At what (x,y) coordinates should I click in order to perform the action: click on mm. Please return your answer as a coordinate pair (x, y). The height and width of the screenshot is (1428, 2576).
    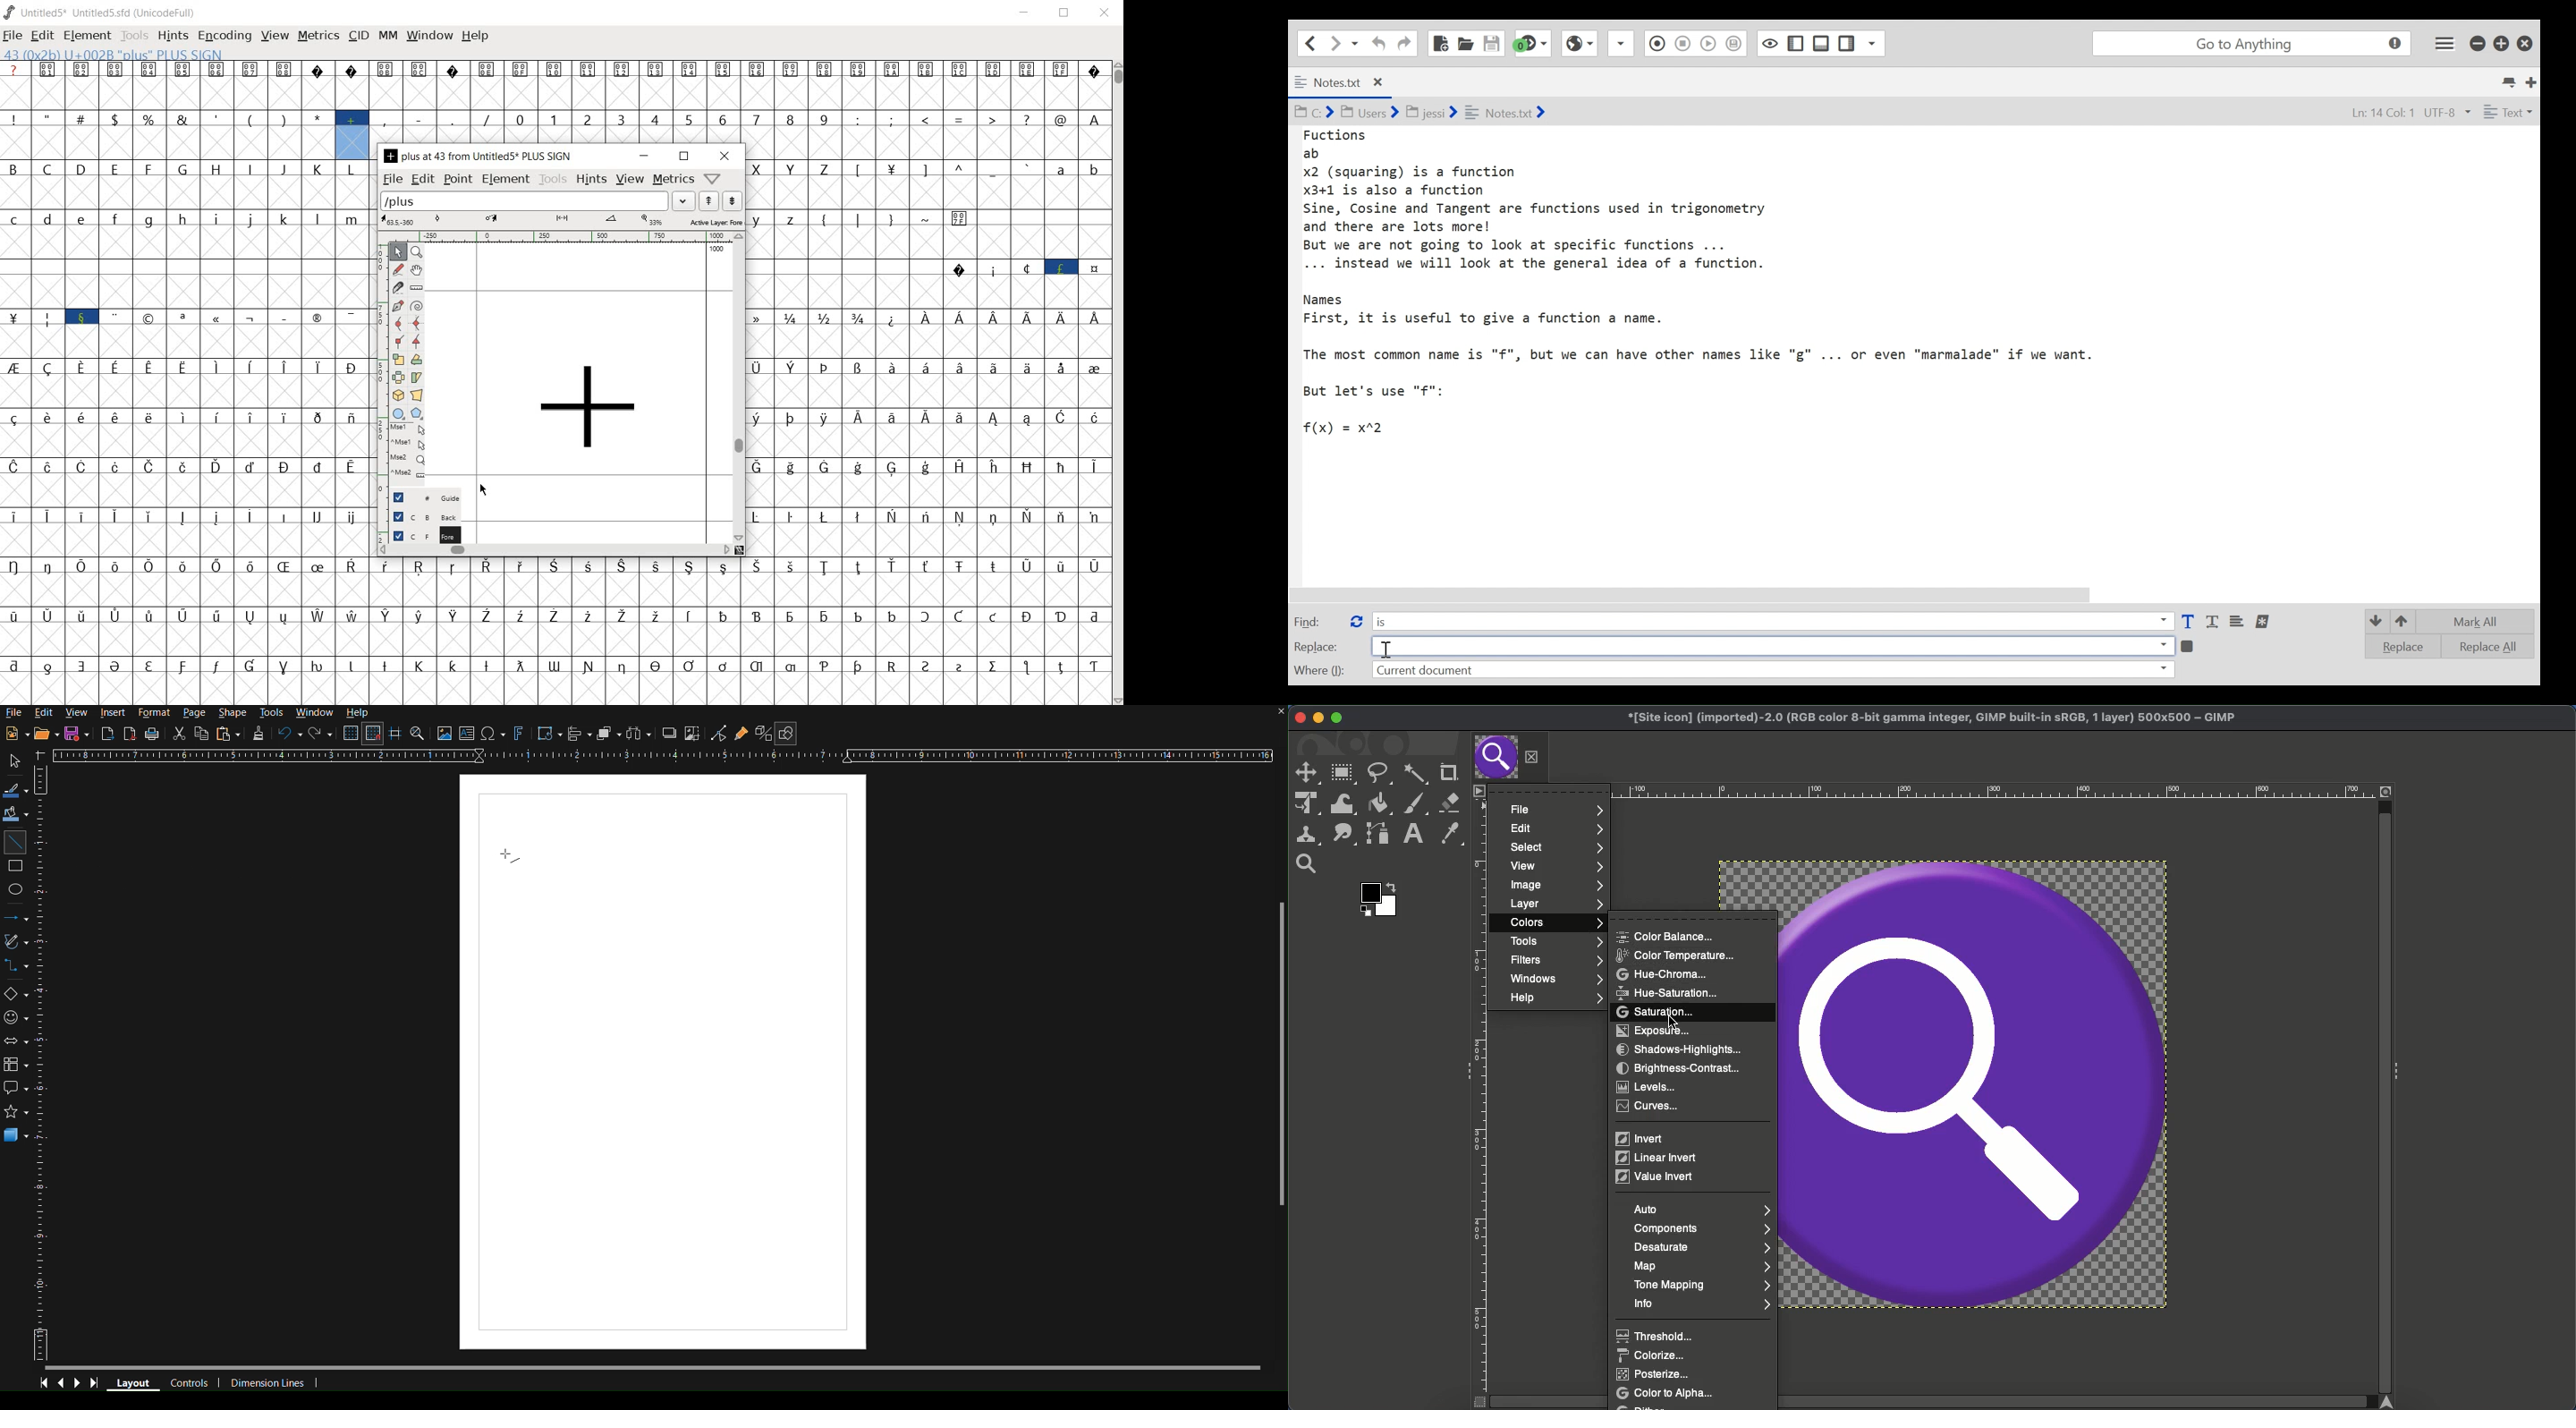
    Looking at the image, I should click on (386, 34).